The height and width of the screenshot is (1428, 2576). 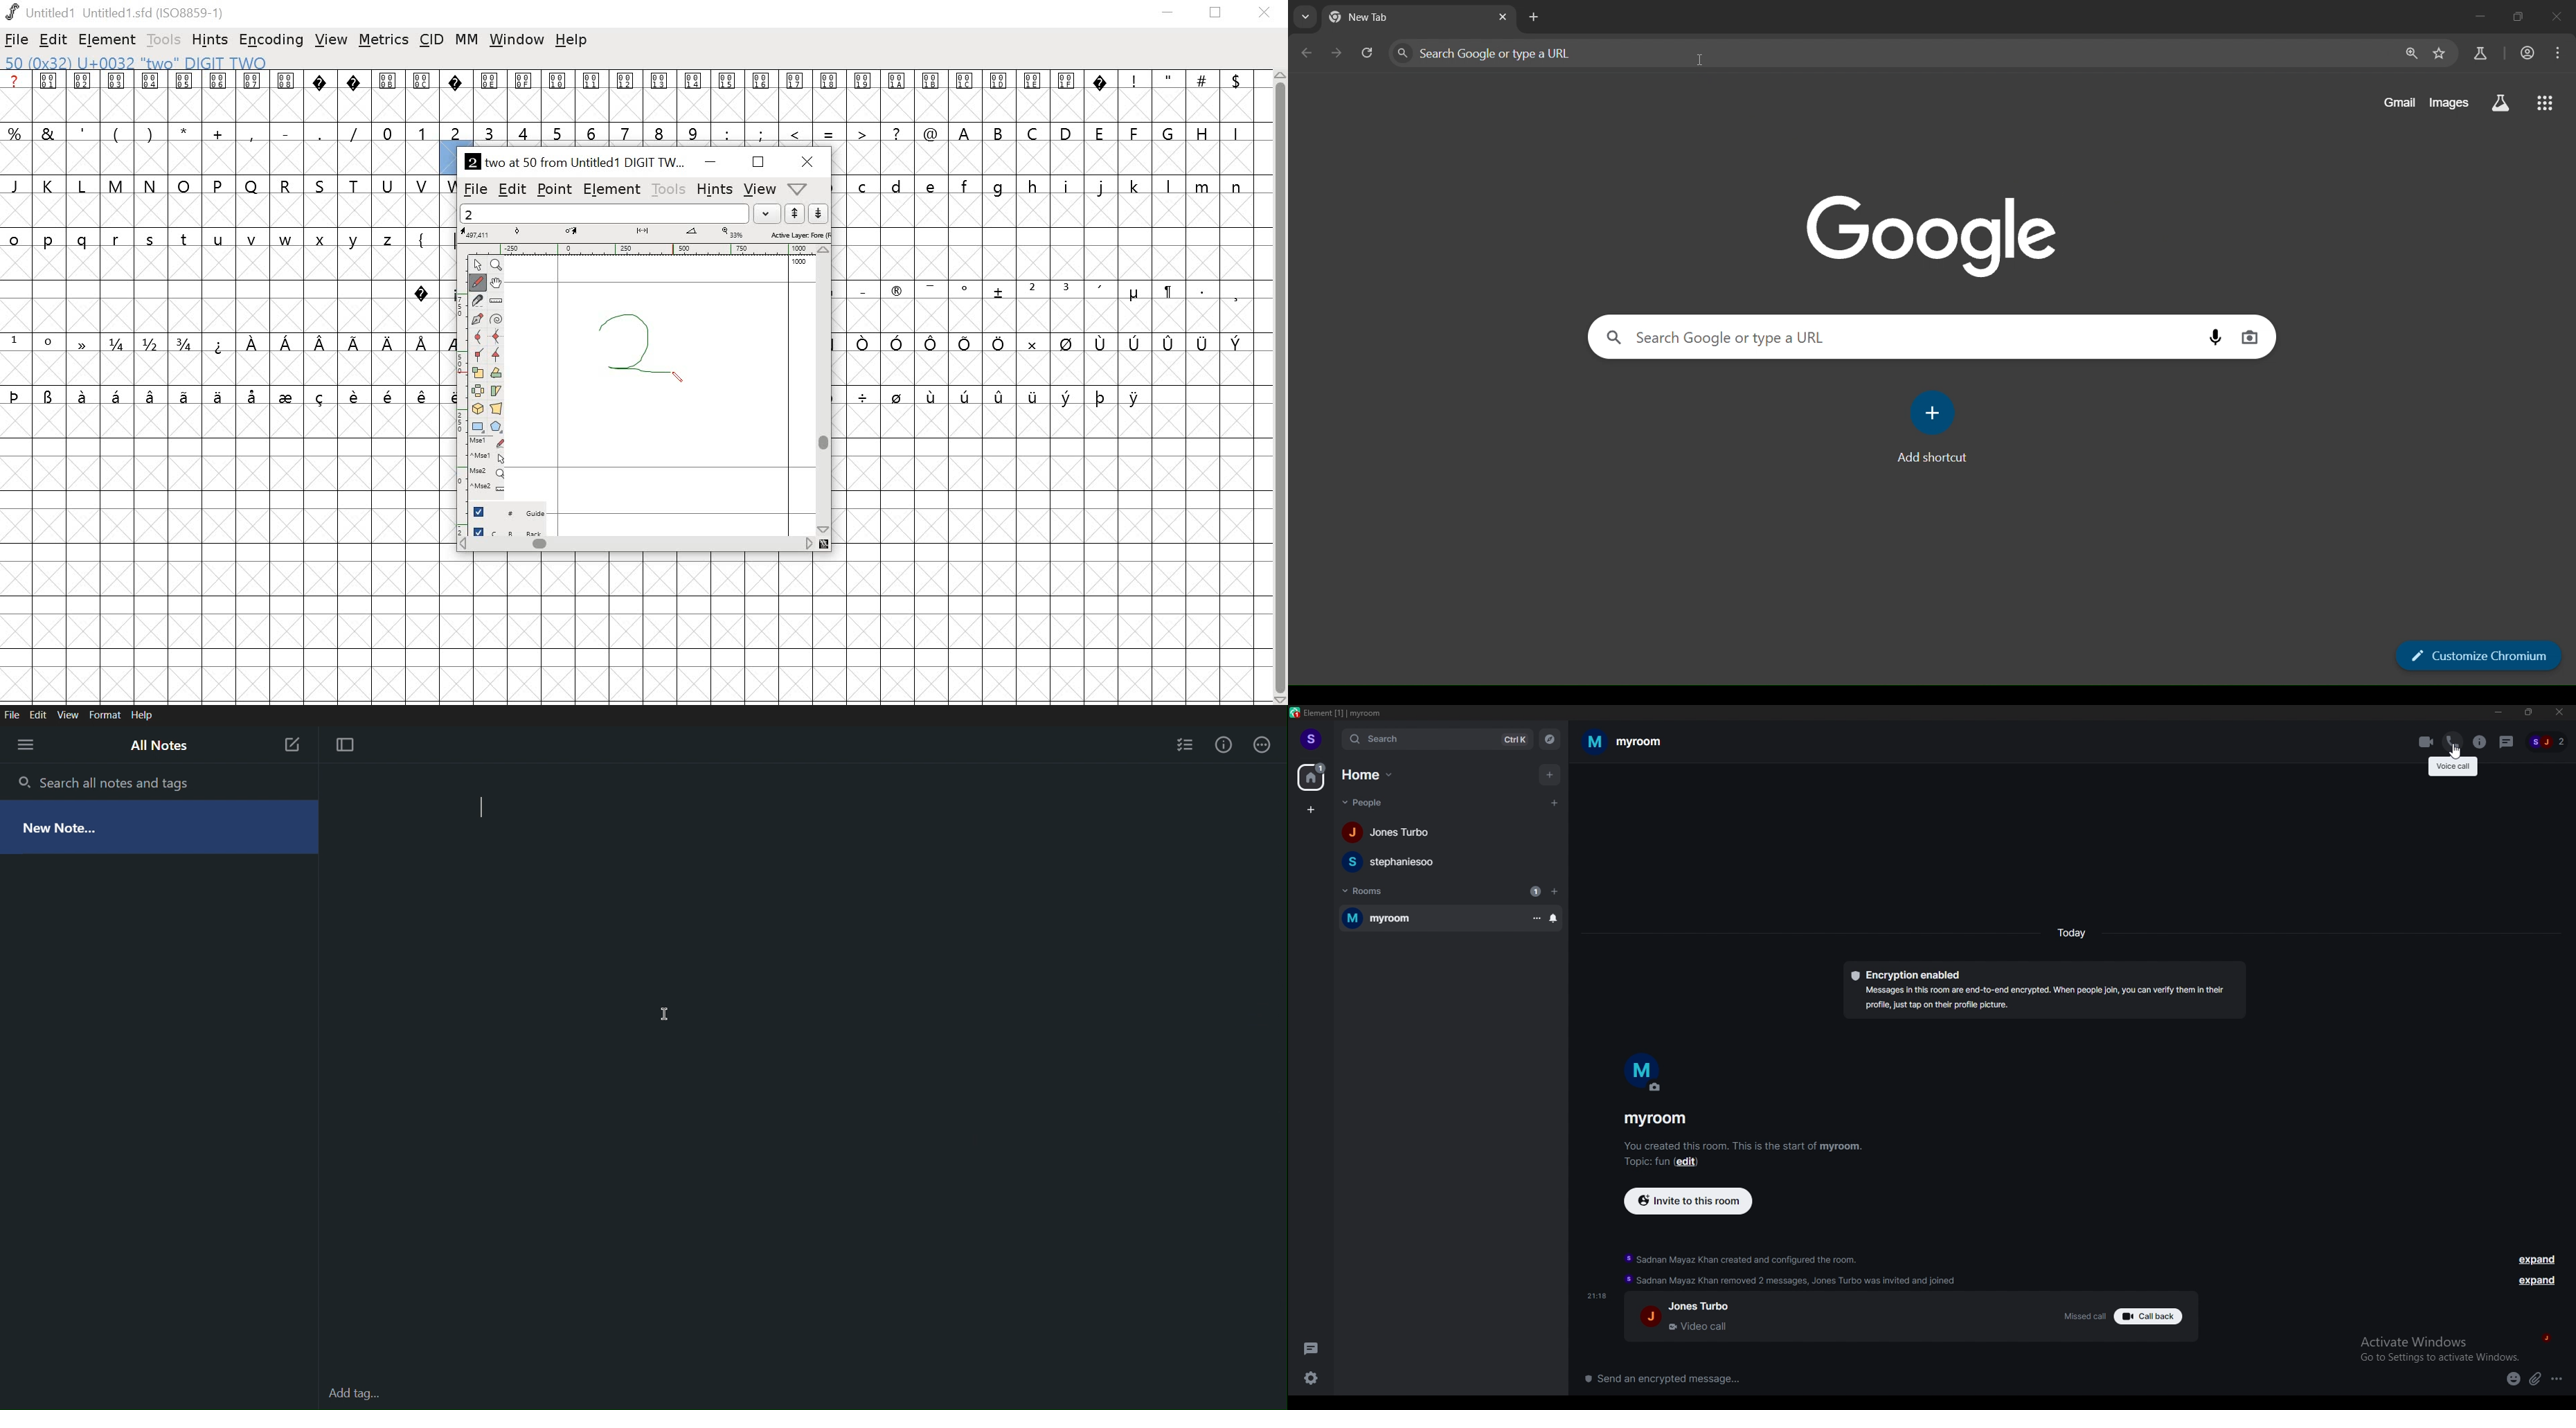 I want to click on search, so click(x=1395, y=739).